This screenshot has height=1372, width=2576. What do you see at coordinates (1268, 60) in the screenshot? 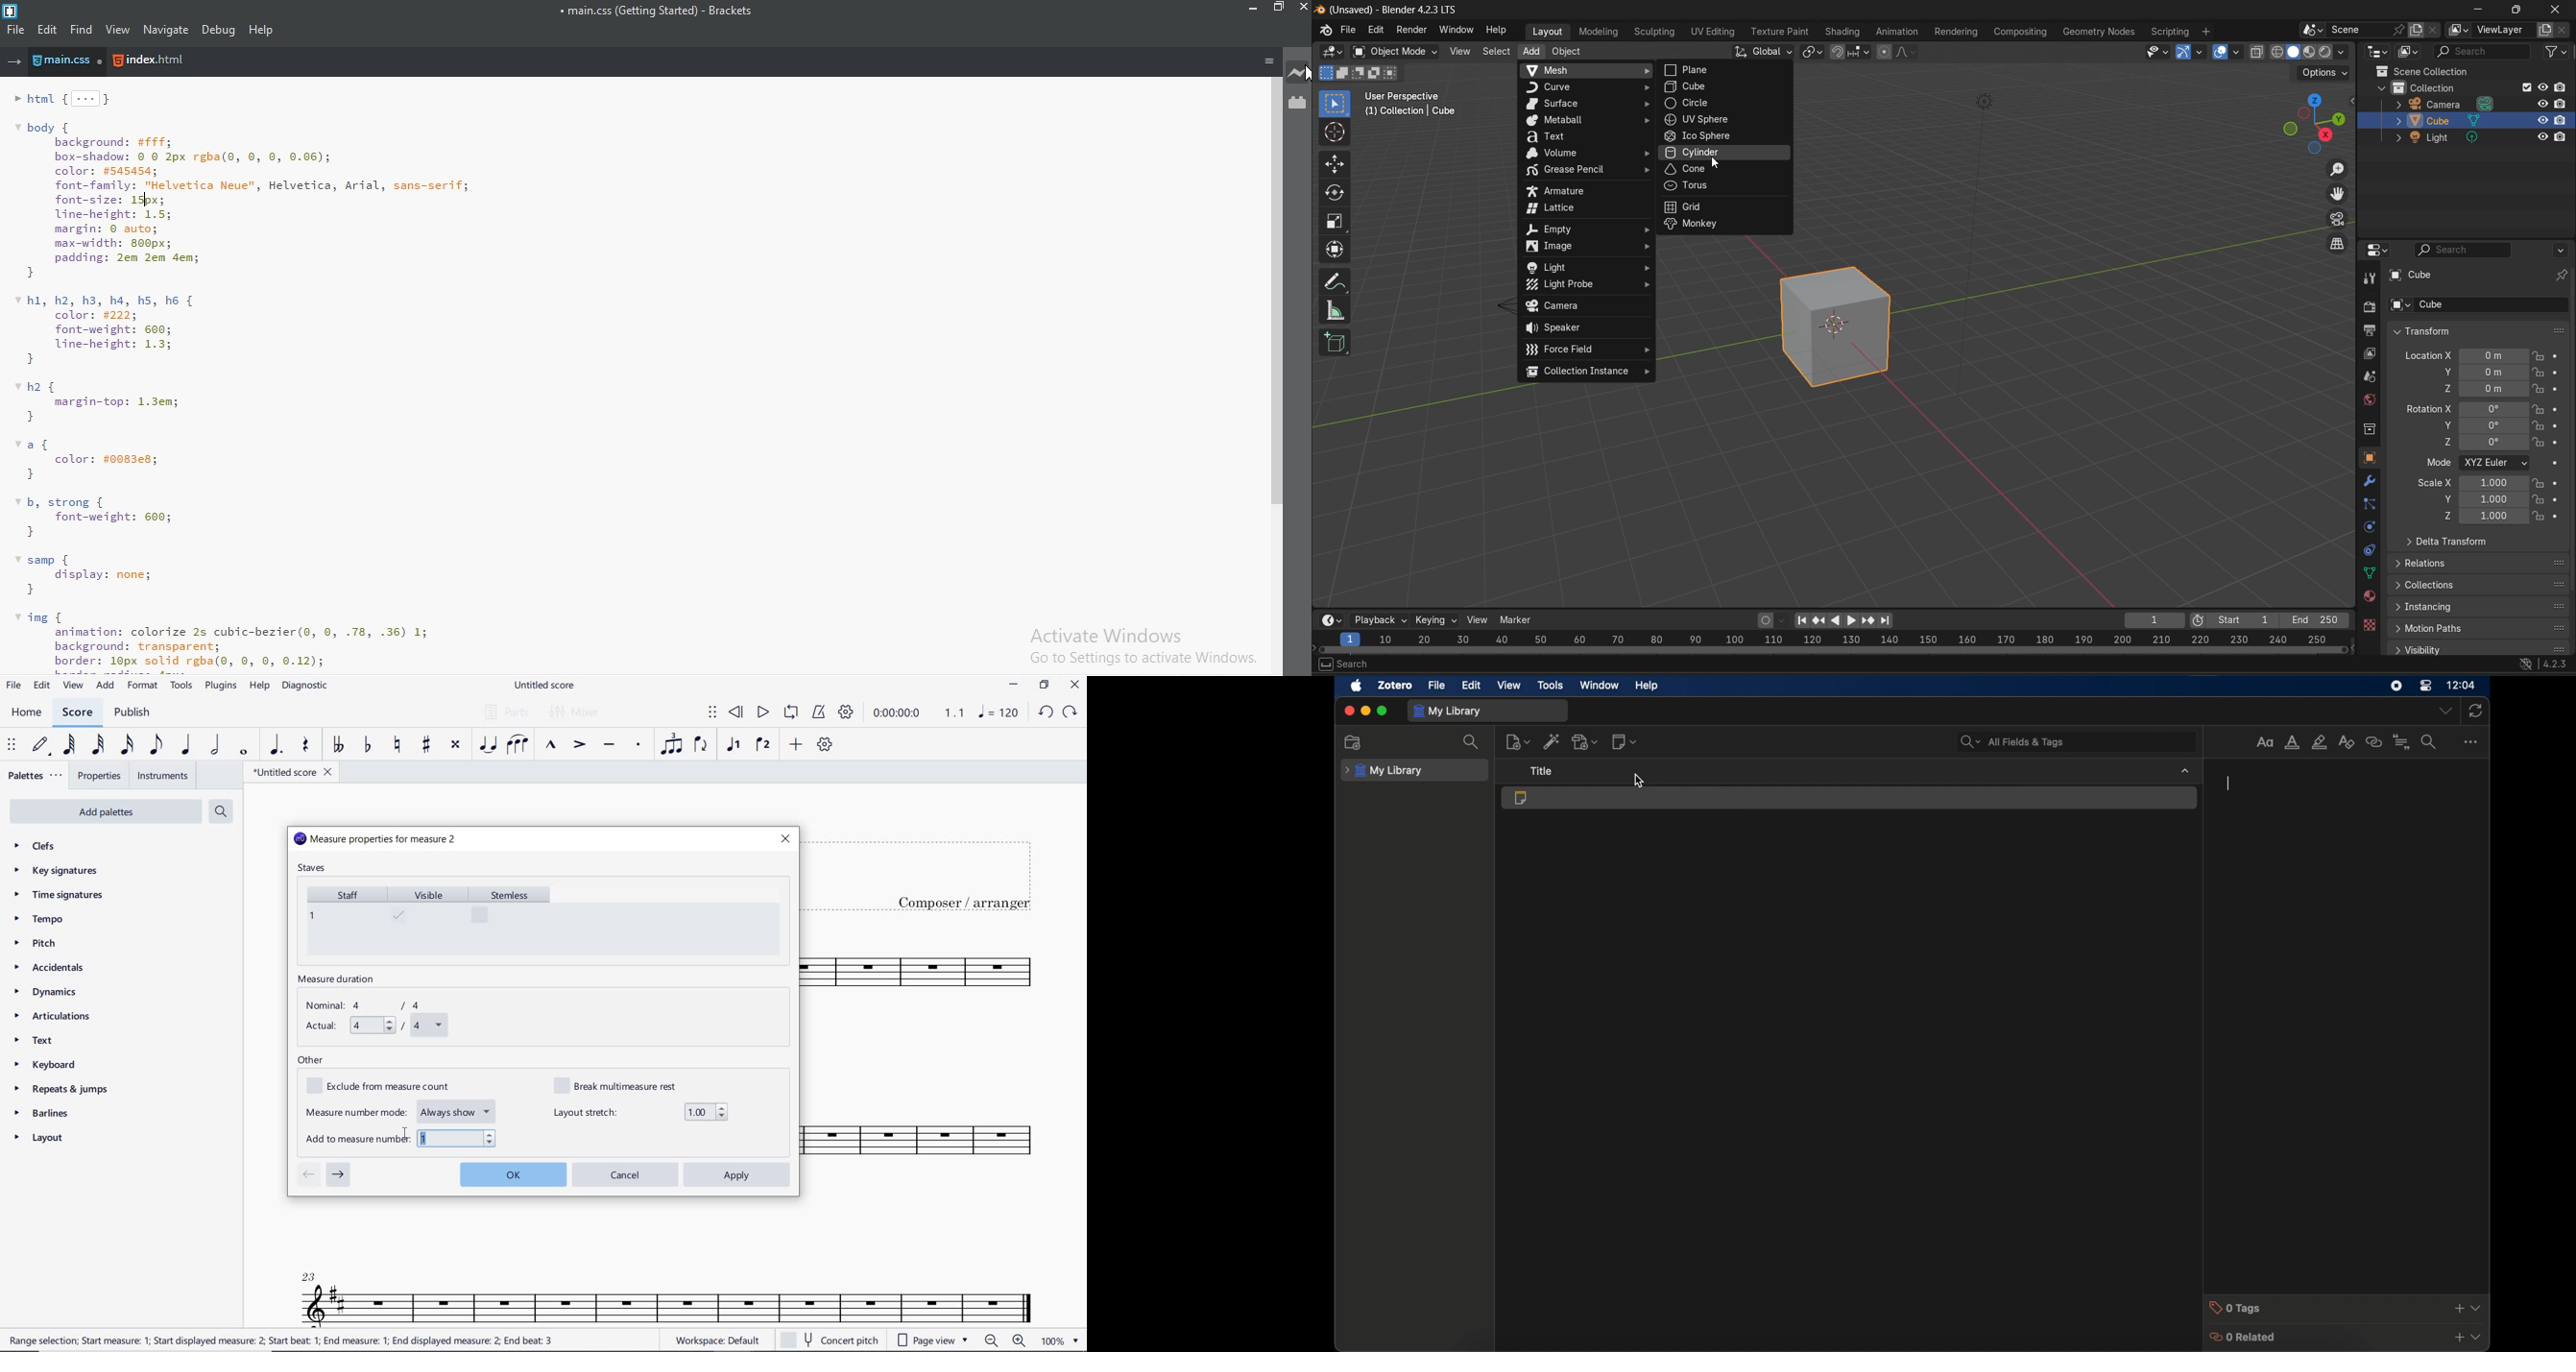
I see `menu` at bounding box center [1268, 60].